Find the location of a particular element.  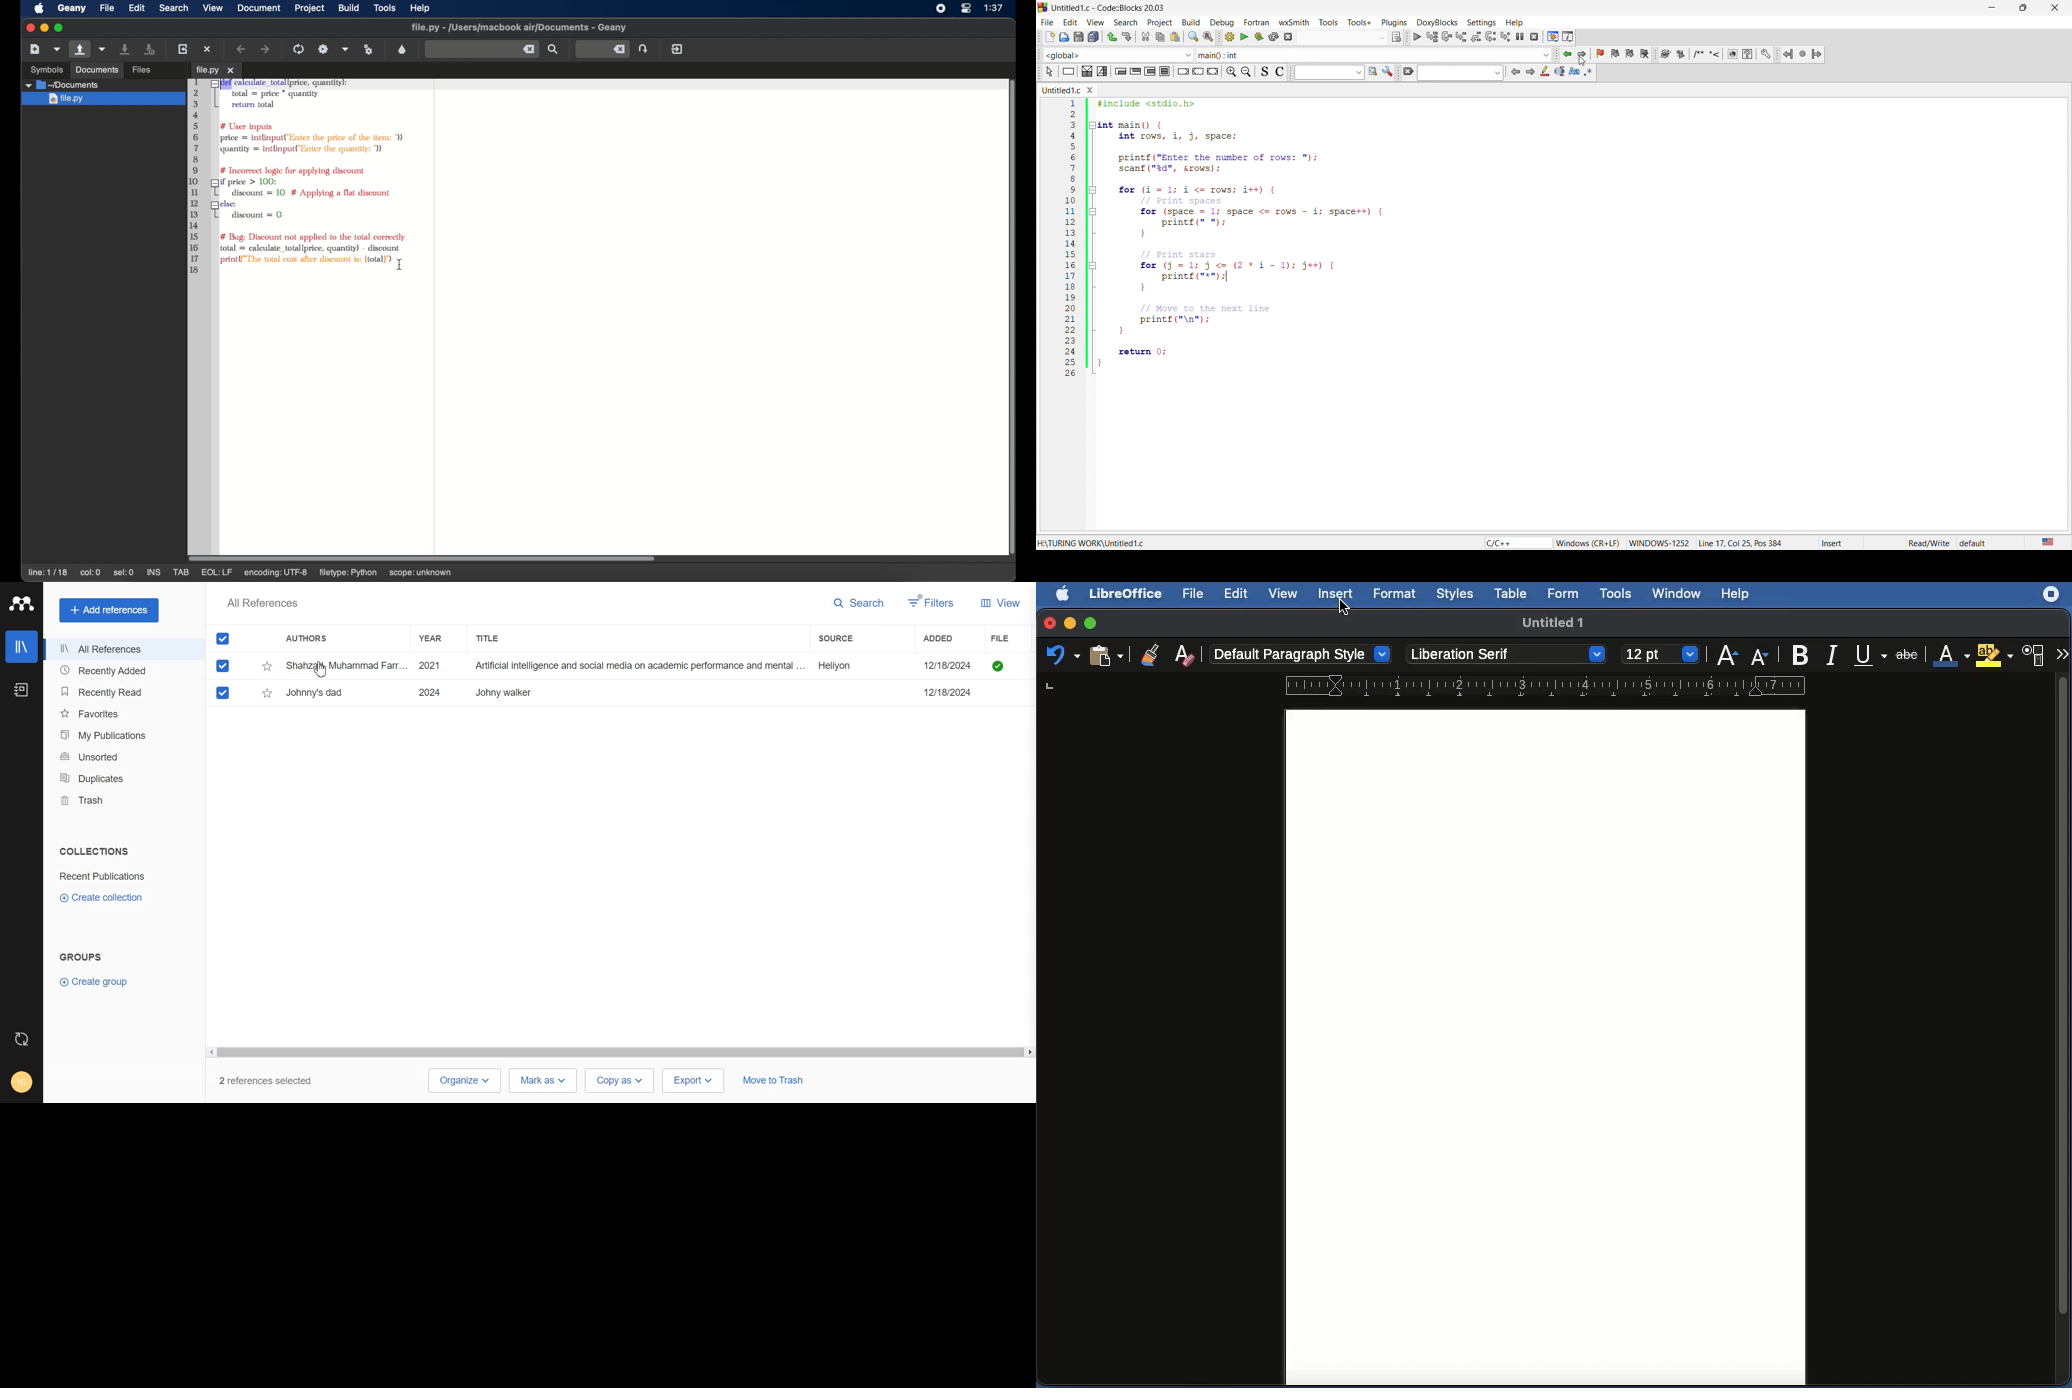

Strikethrough is located at coordinates (1908, 654).